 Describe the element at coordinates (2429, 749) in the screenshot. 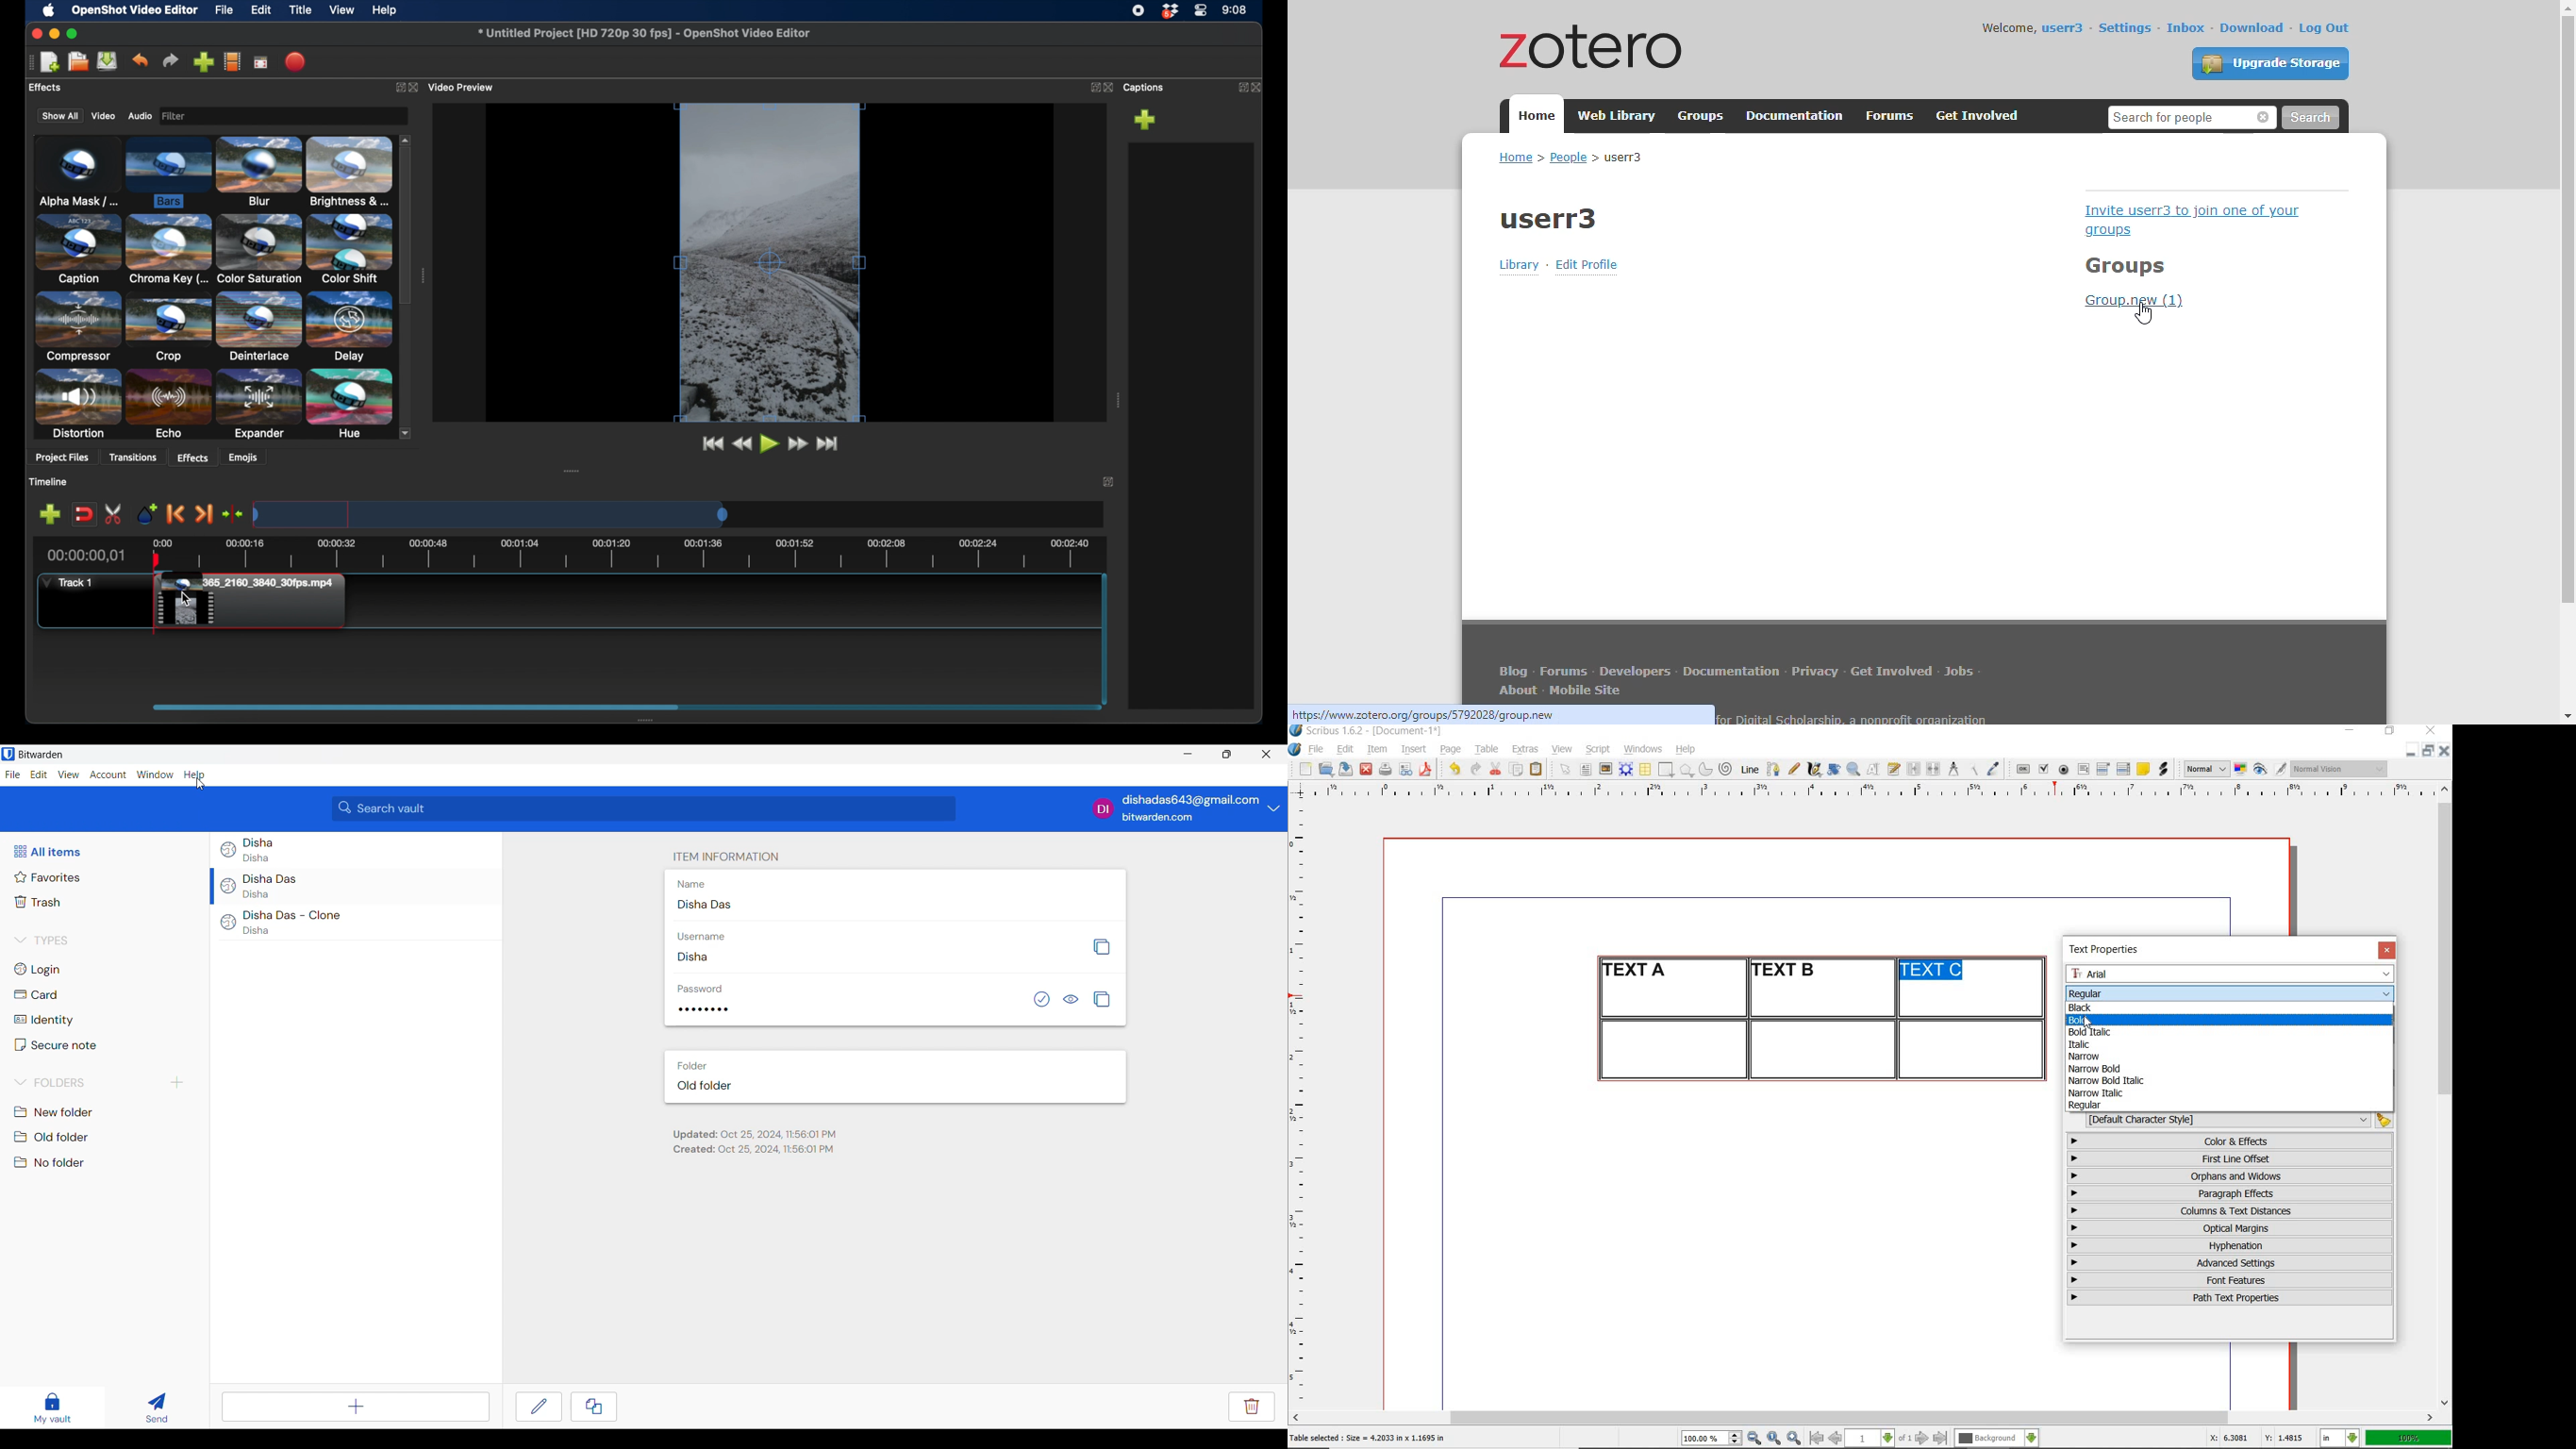

I see `restore` at that location.